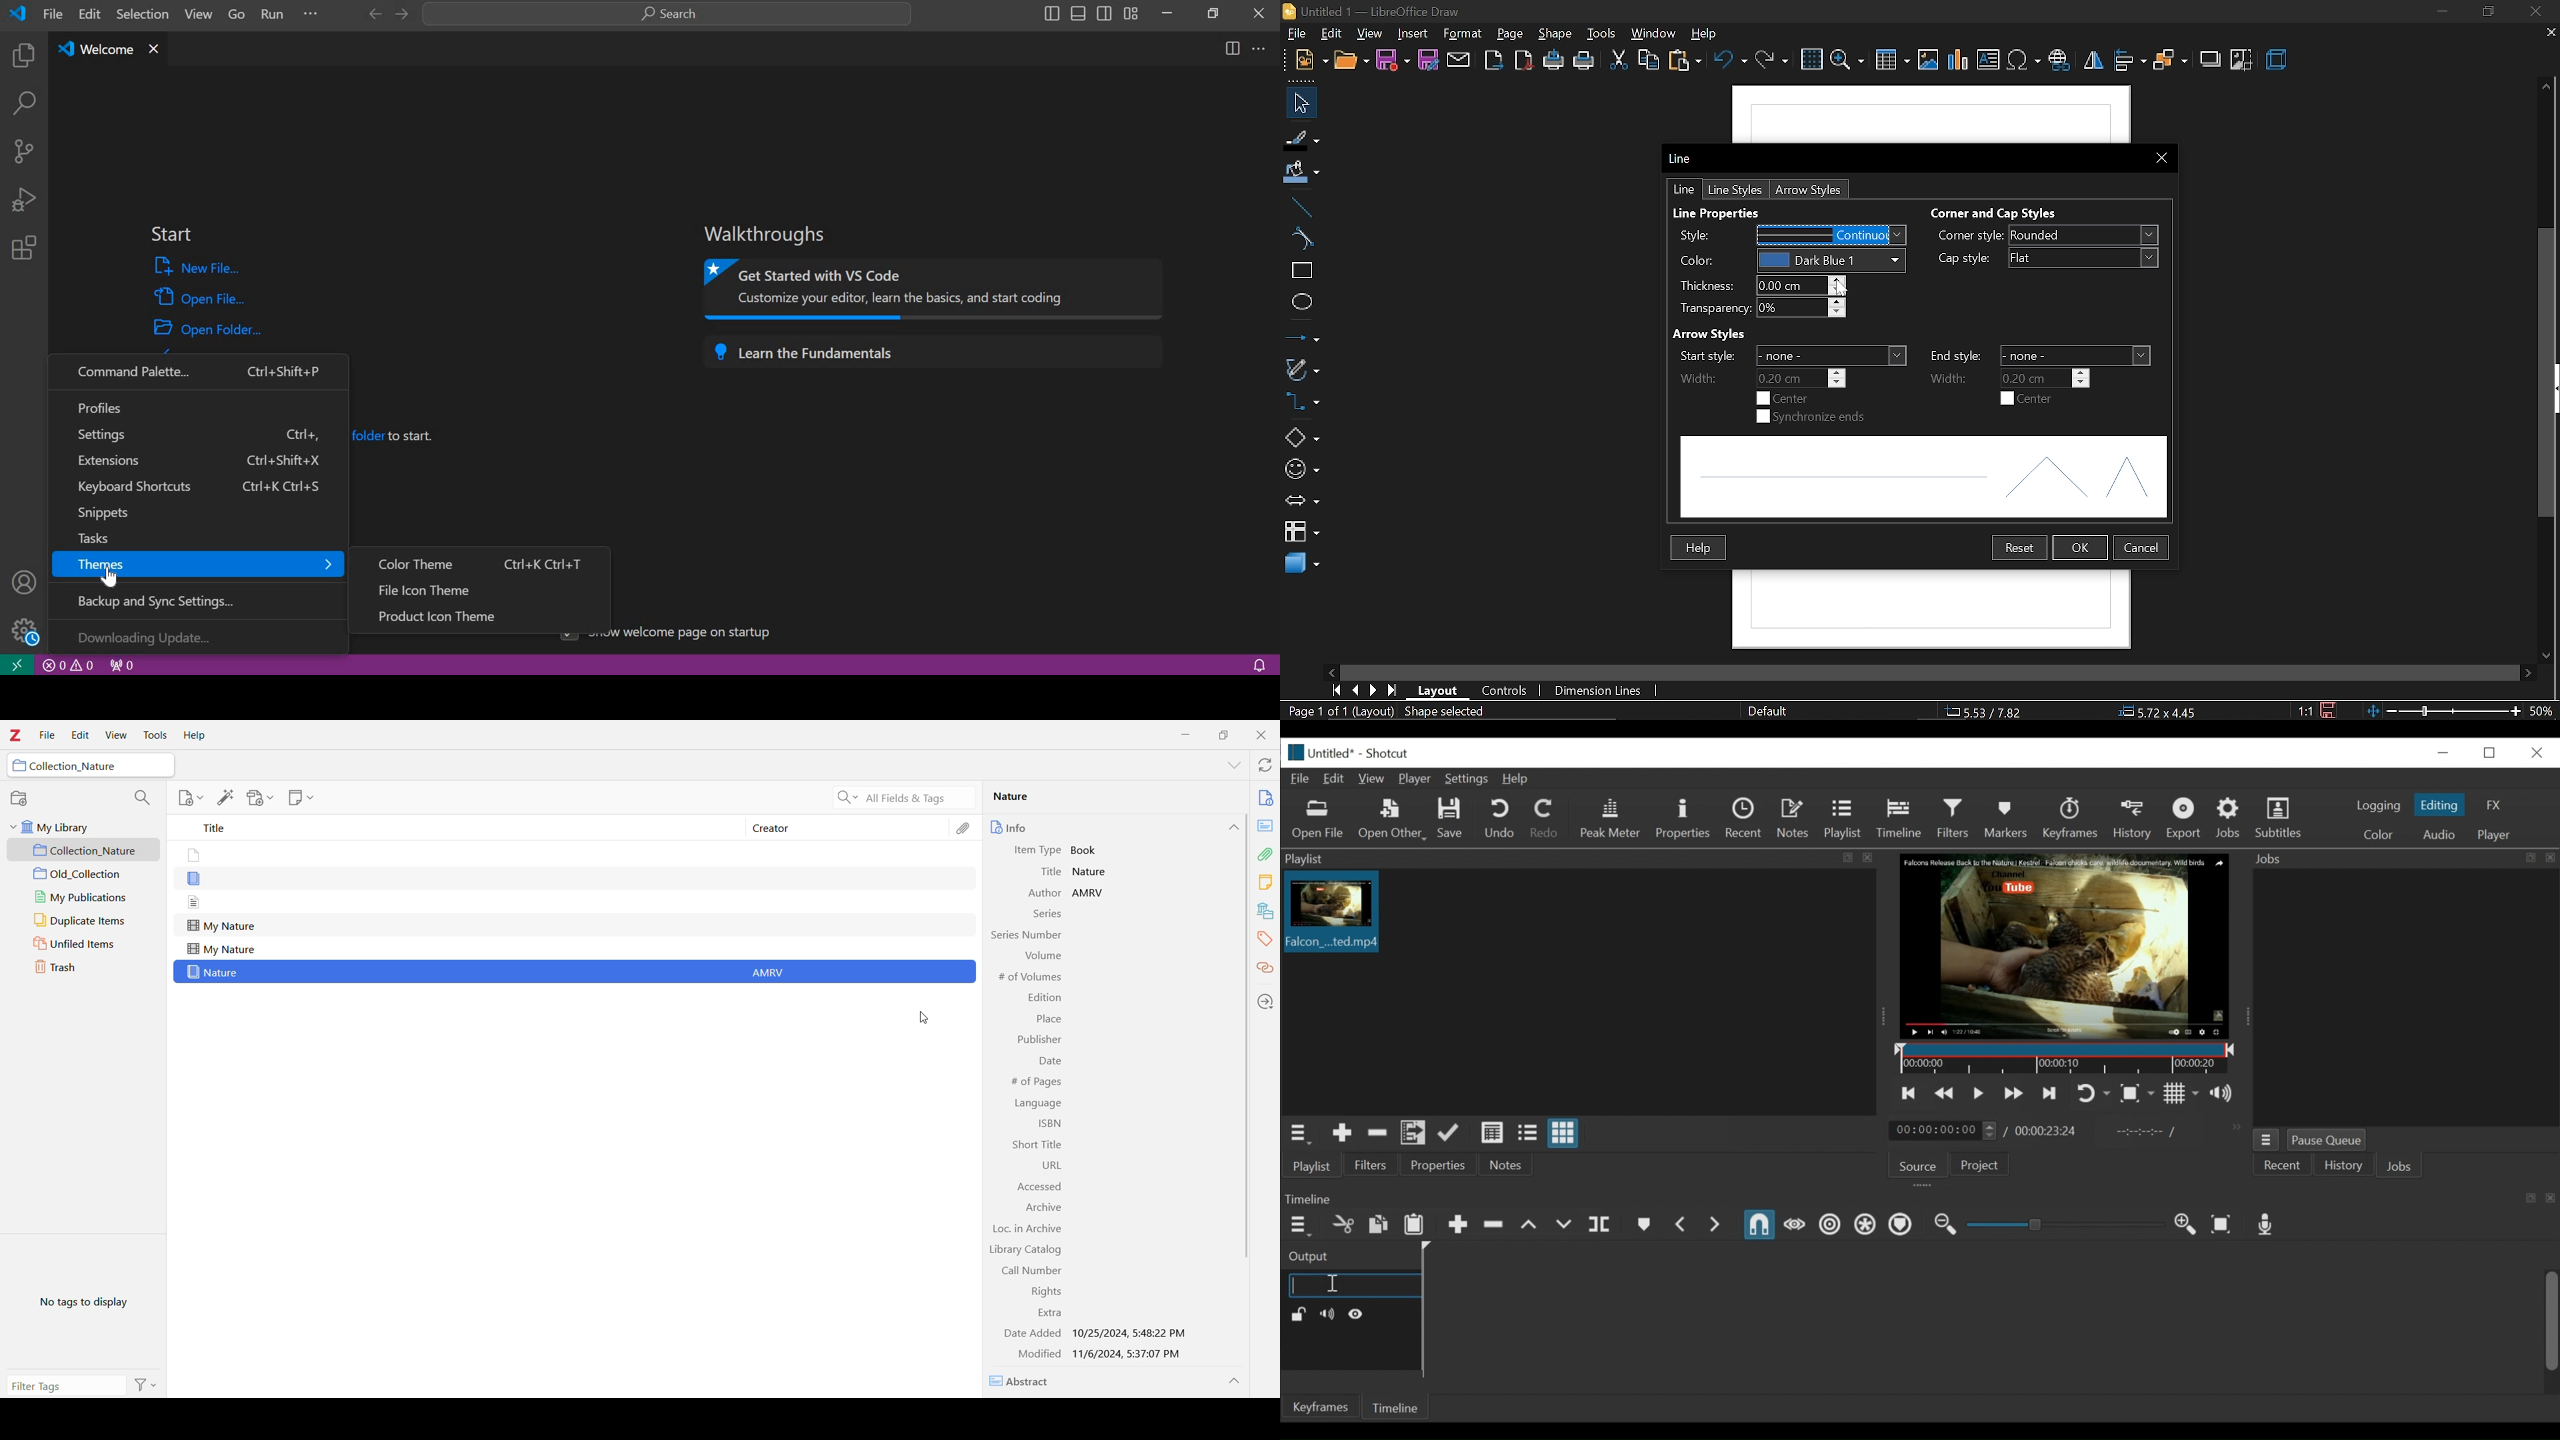 The image size is (2576, 1456). I want to click on Abstract, so click(1265, 826).